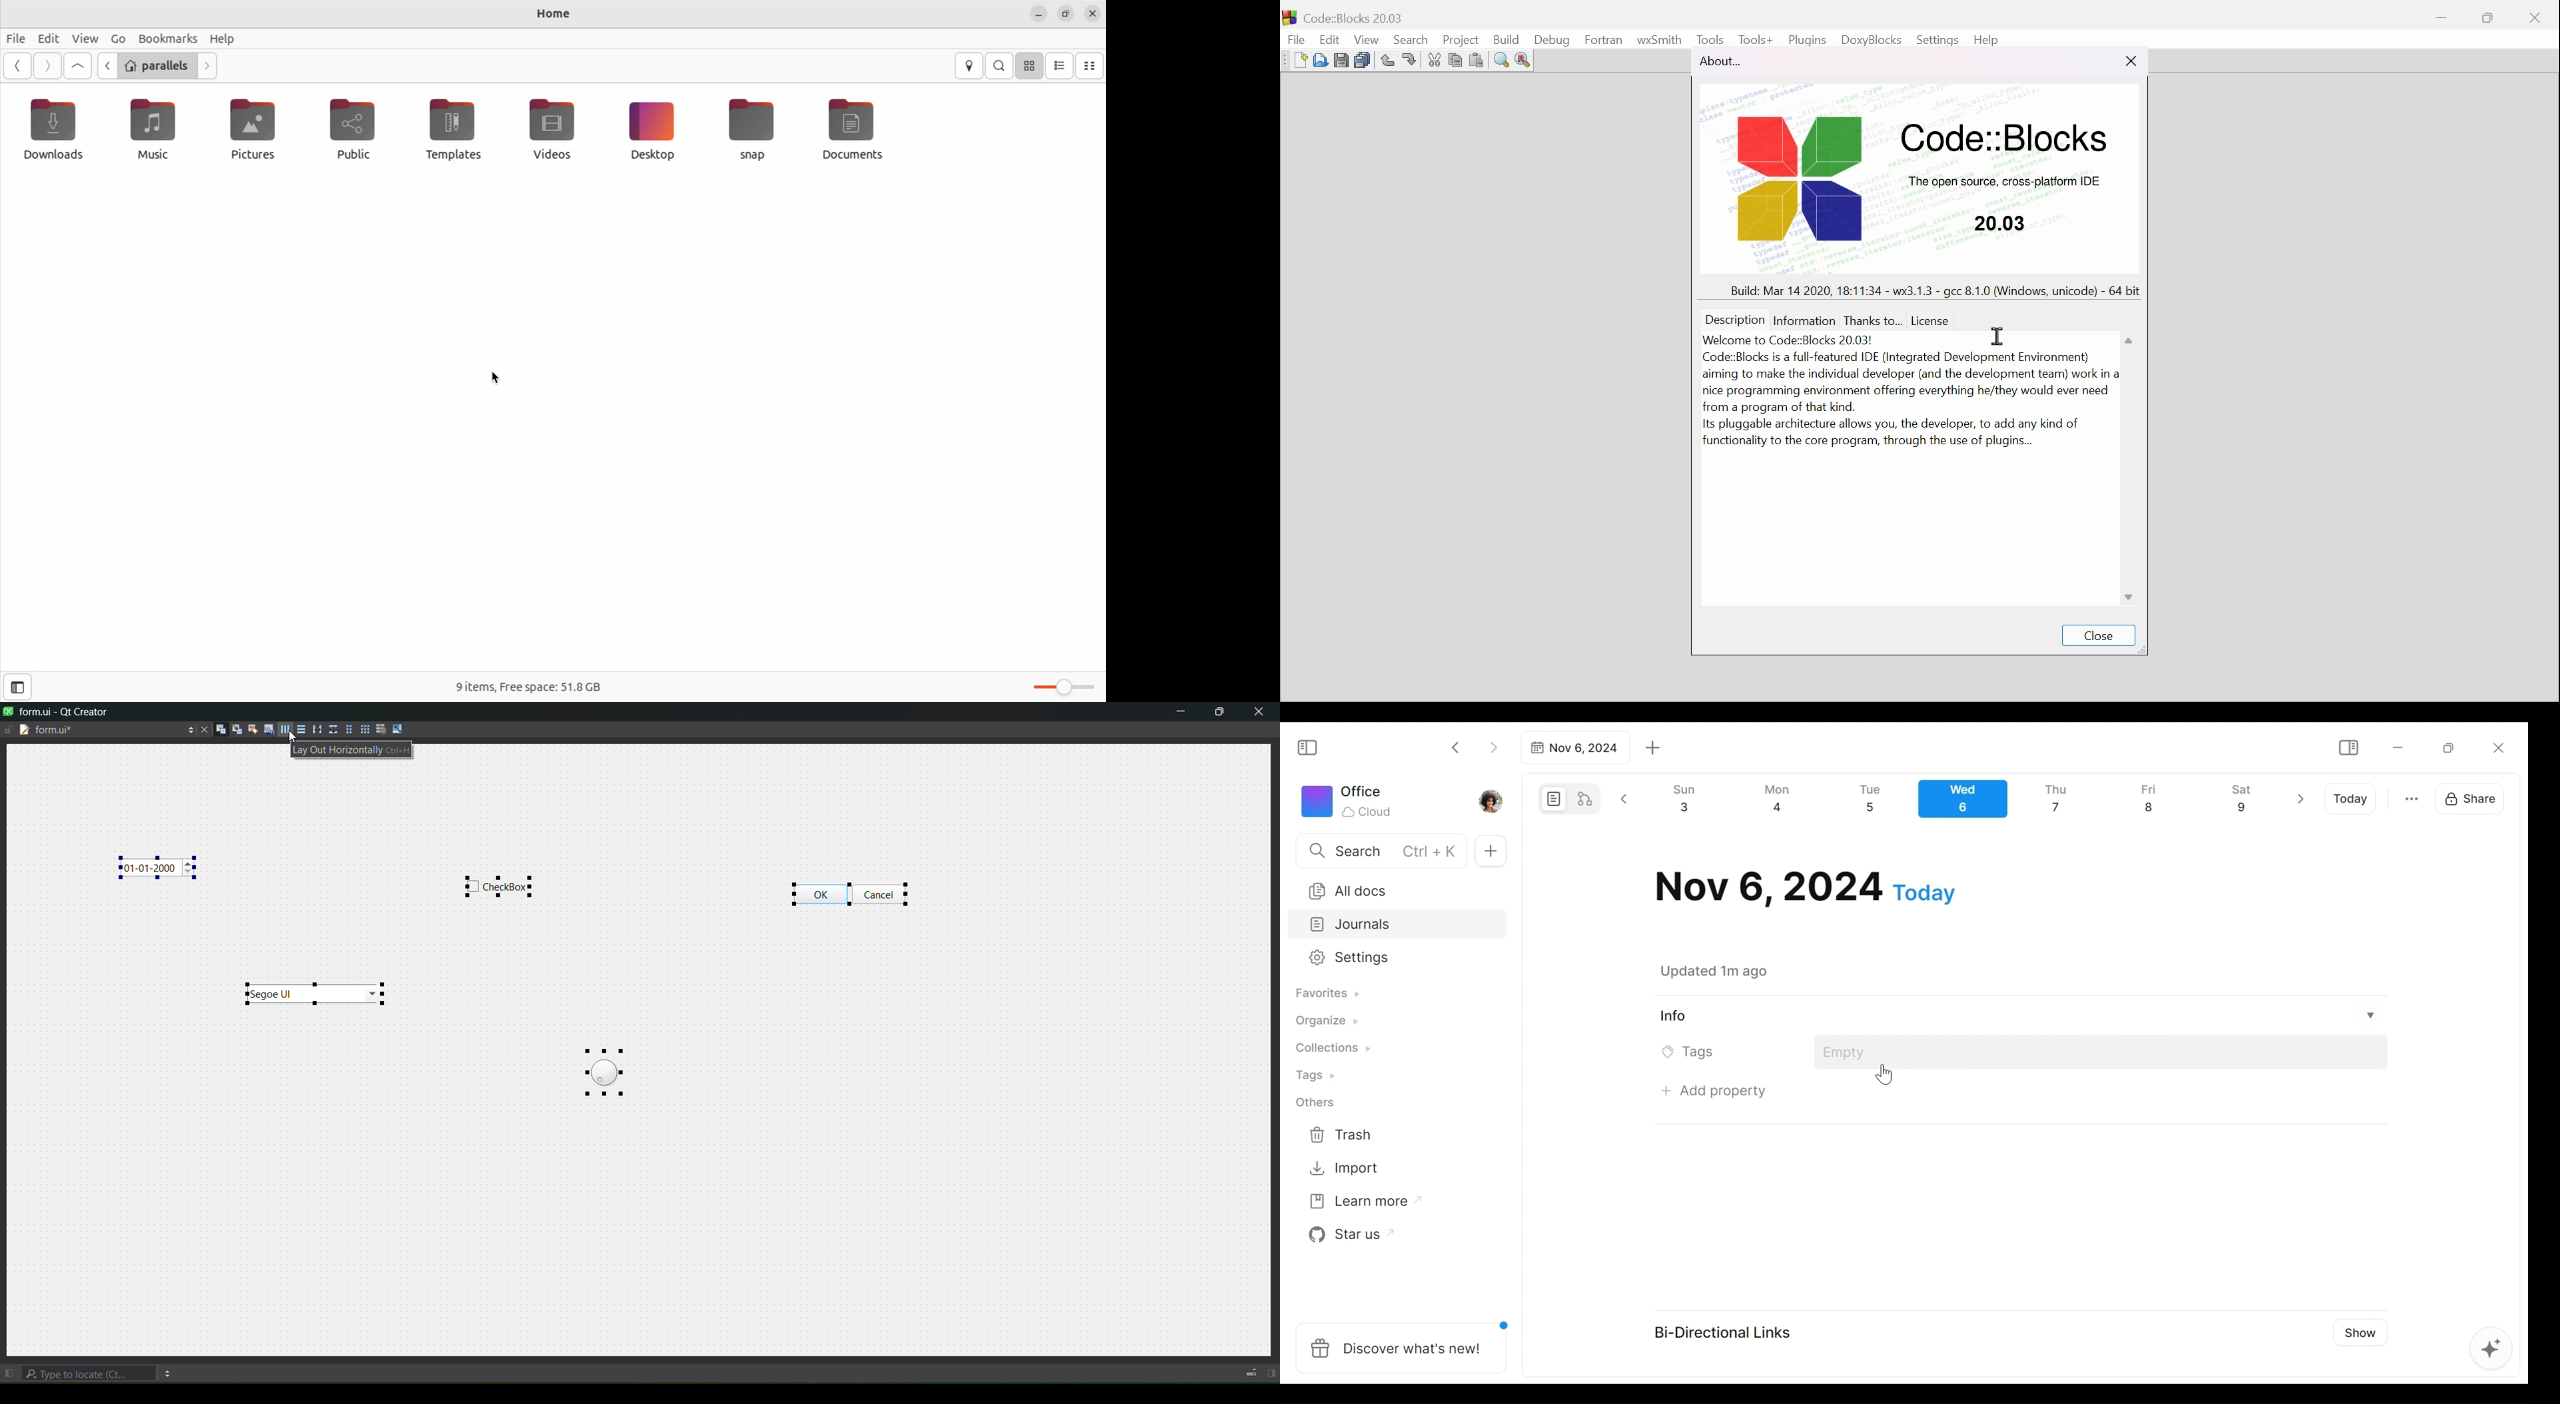 The width and height of the screenshot is (2576, 1428). I want to click on file, so click(1296, 40).